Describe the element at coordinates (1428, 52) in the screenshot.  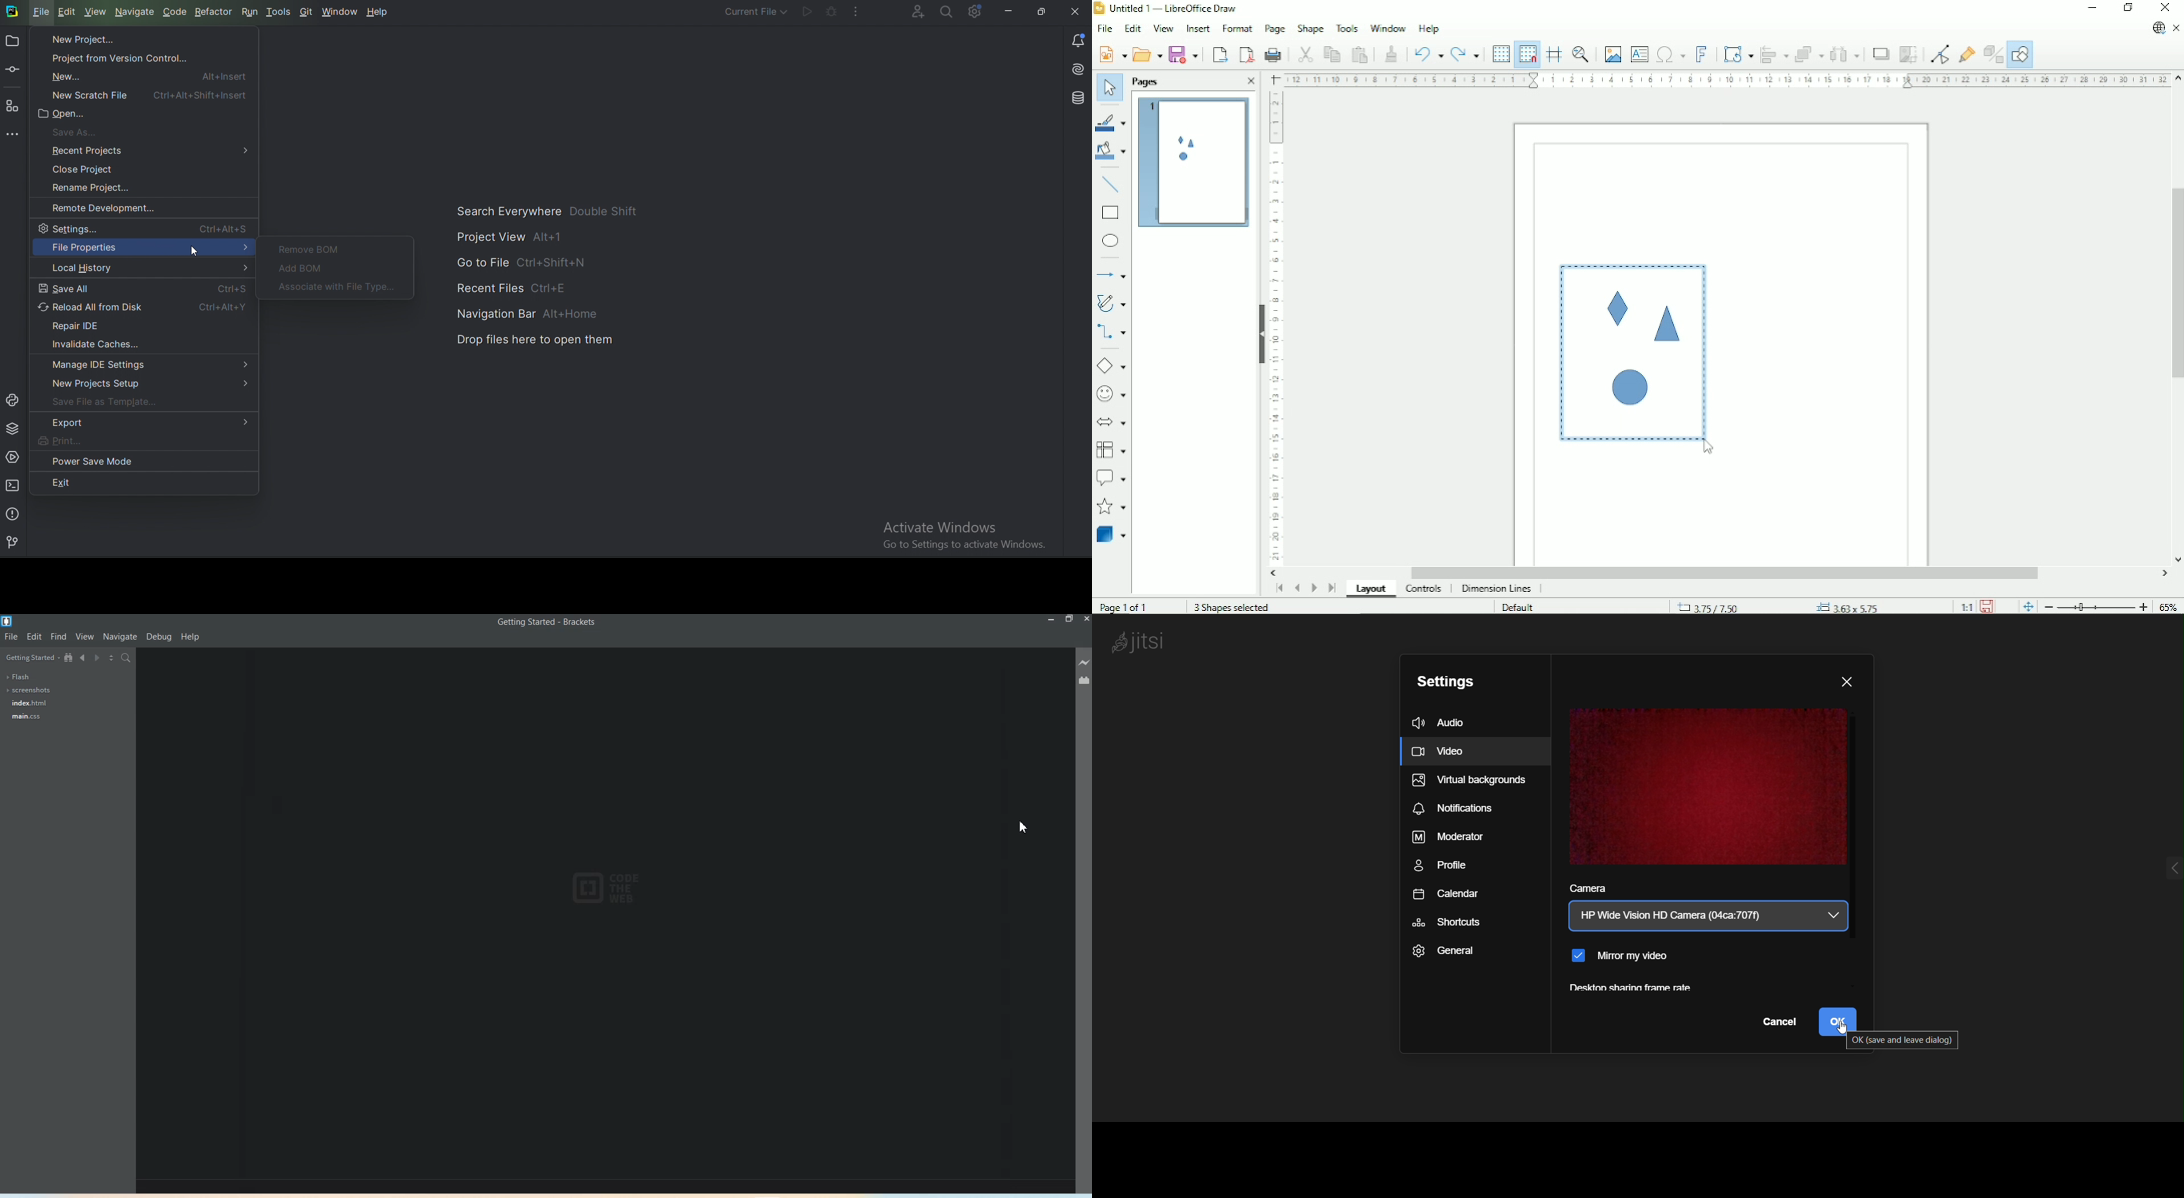
I see `Undo` at that location.